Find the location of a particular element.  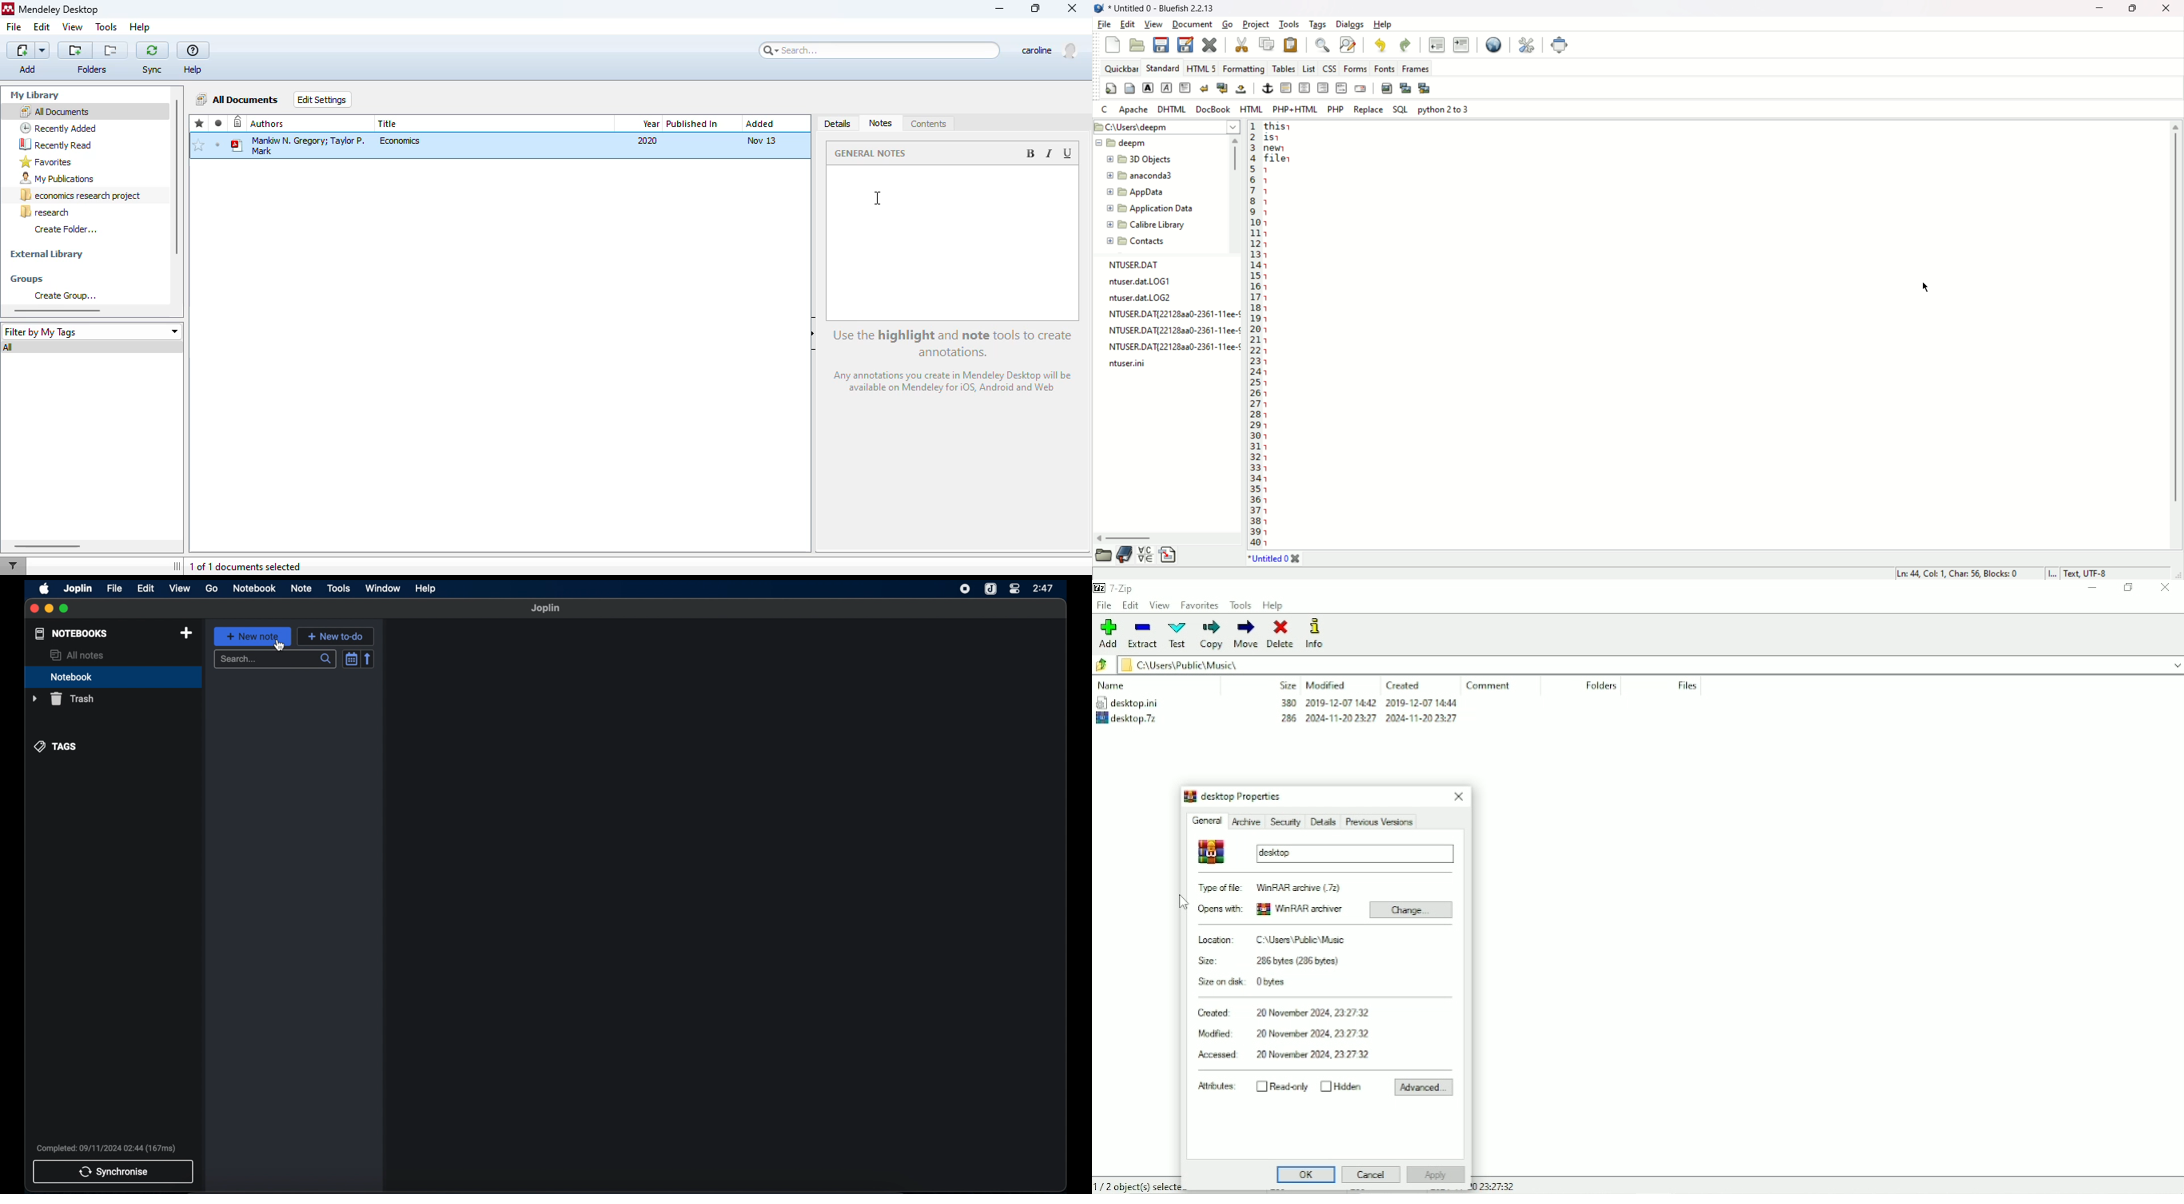

folder is located at coordinates (91, 70).